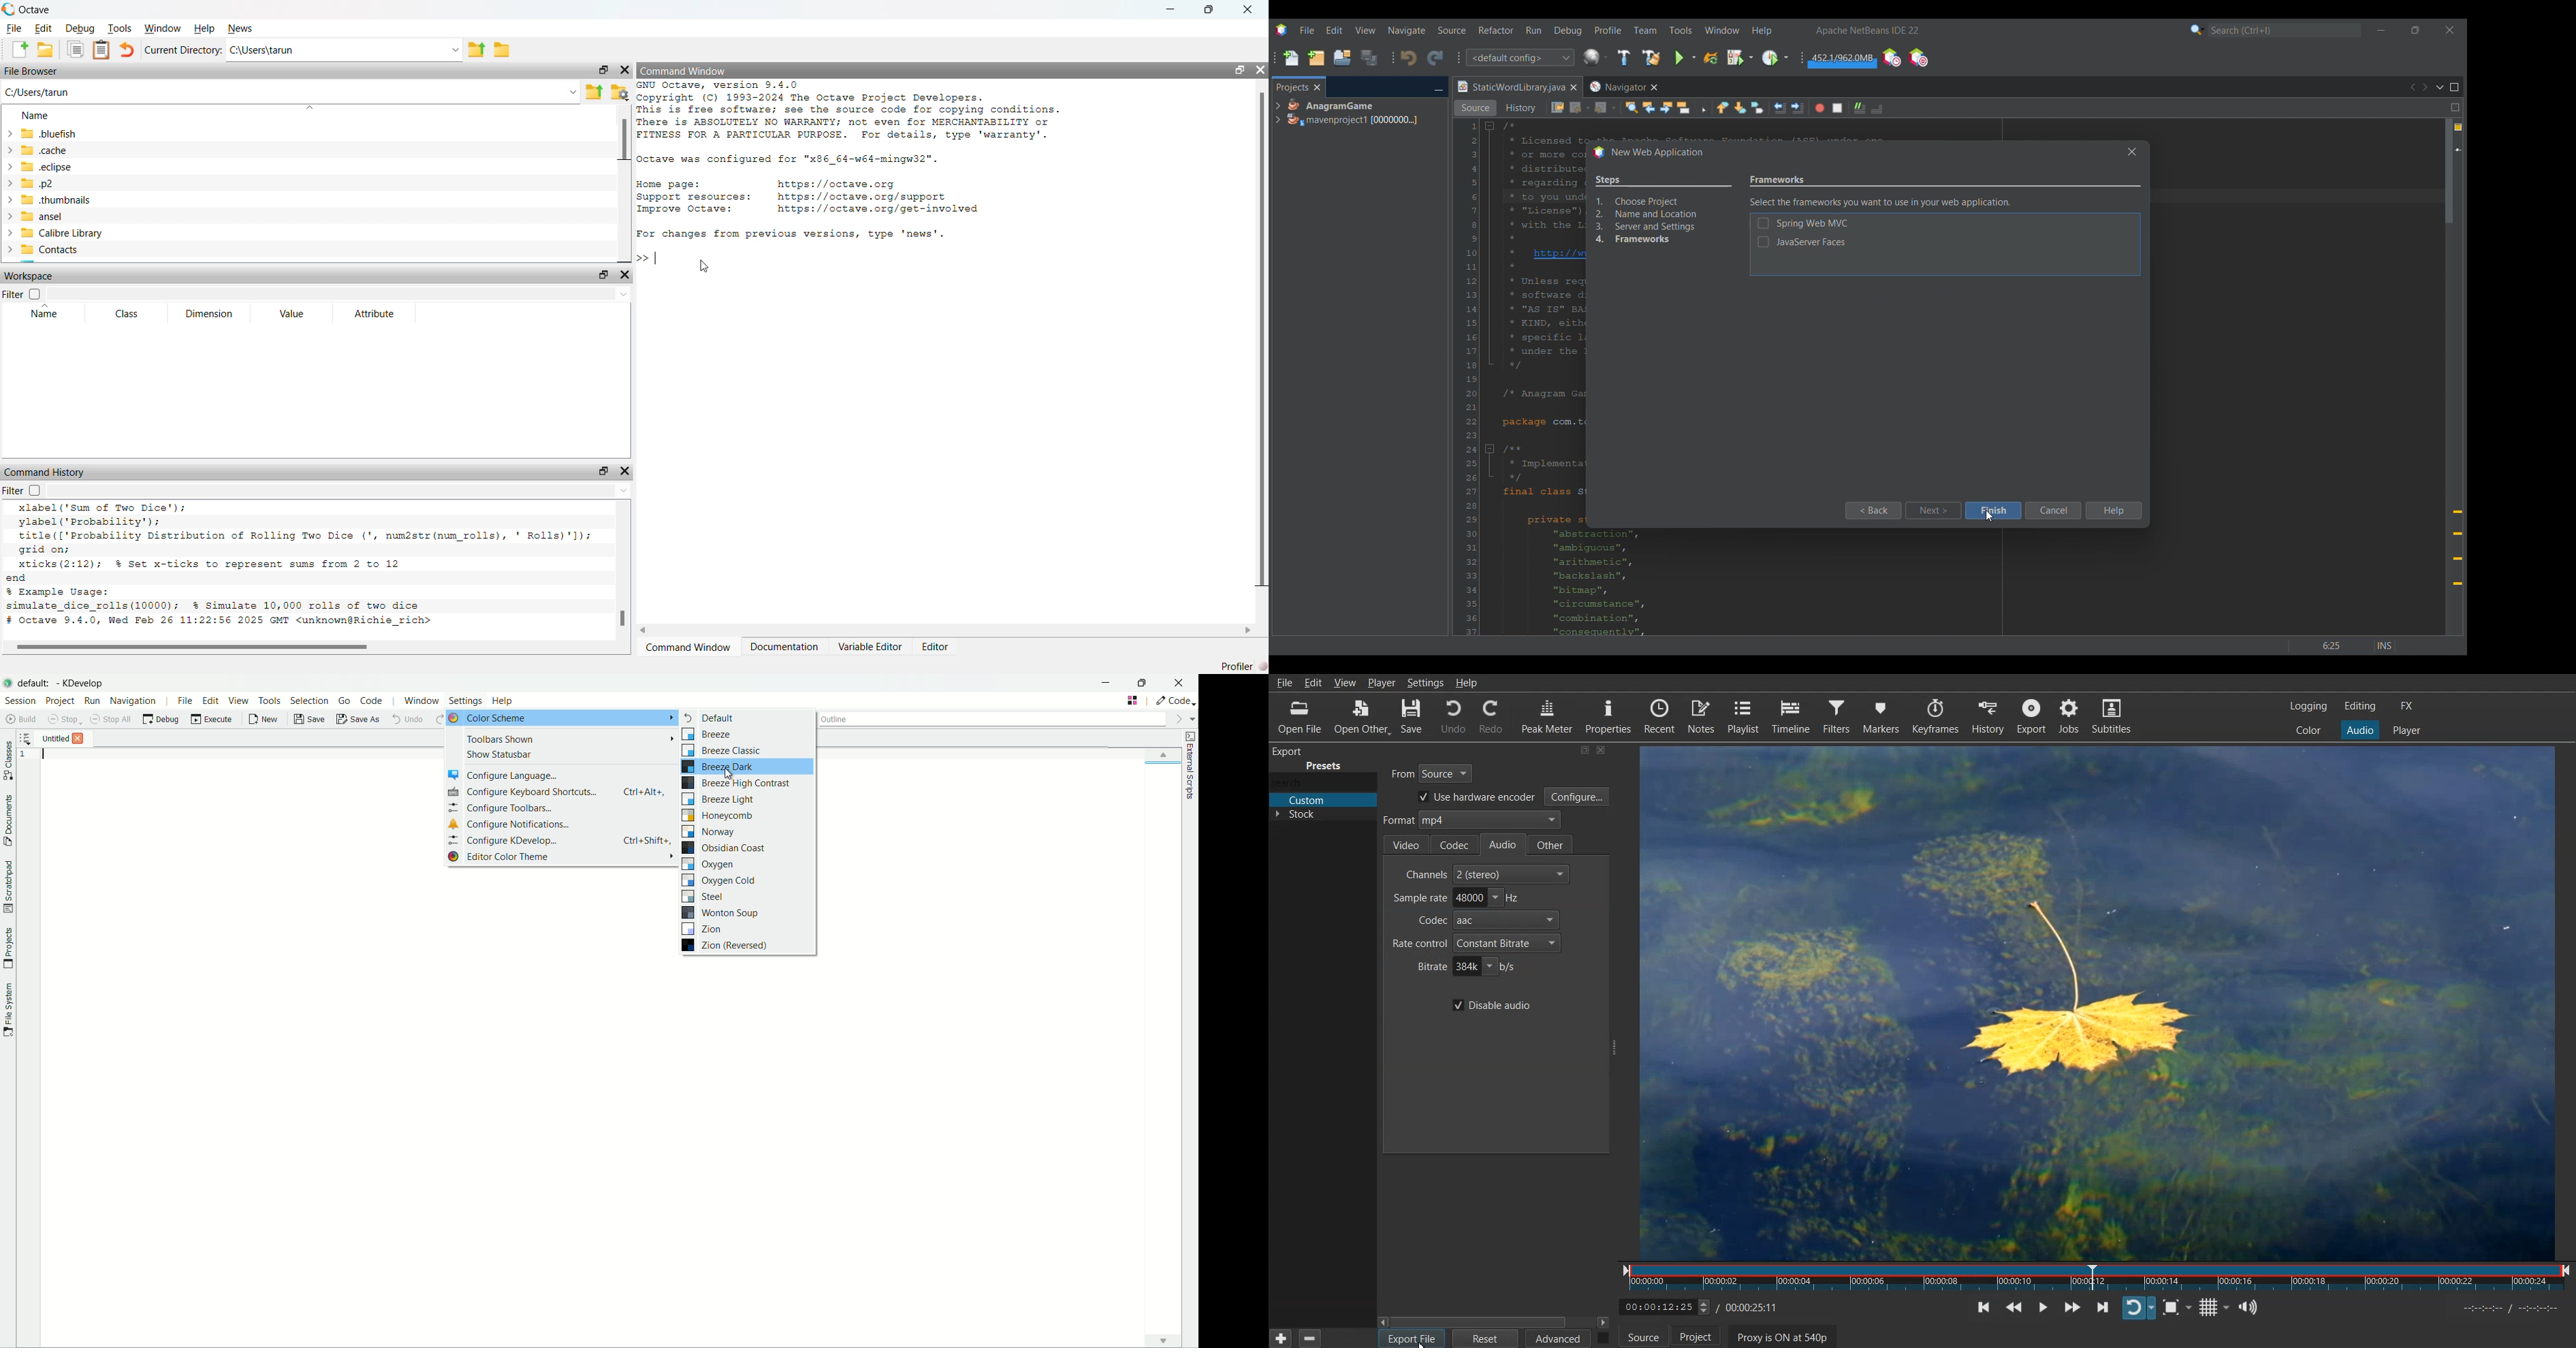 The width and height of the screenshot is (2576, 1372). Describe the element at coordinates (1488, 873) in the screenshot. I see `Channel ` at that location.